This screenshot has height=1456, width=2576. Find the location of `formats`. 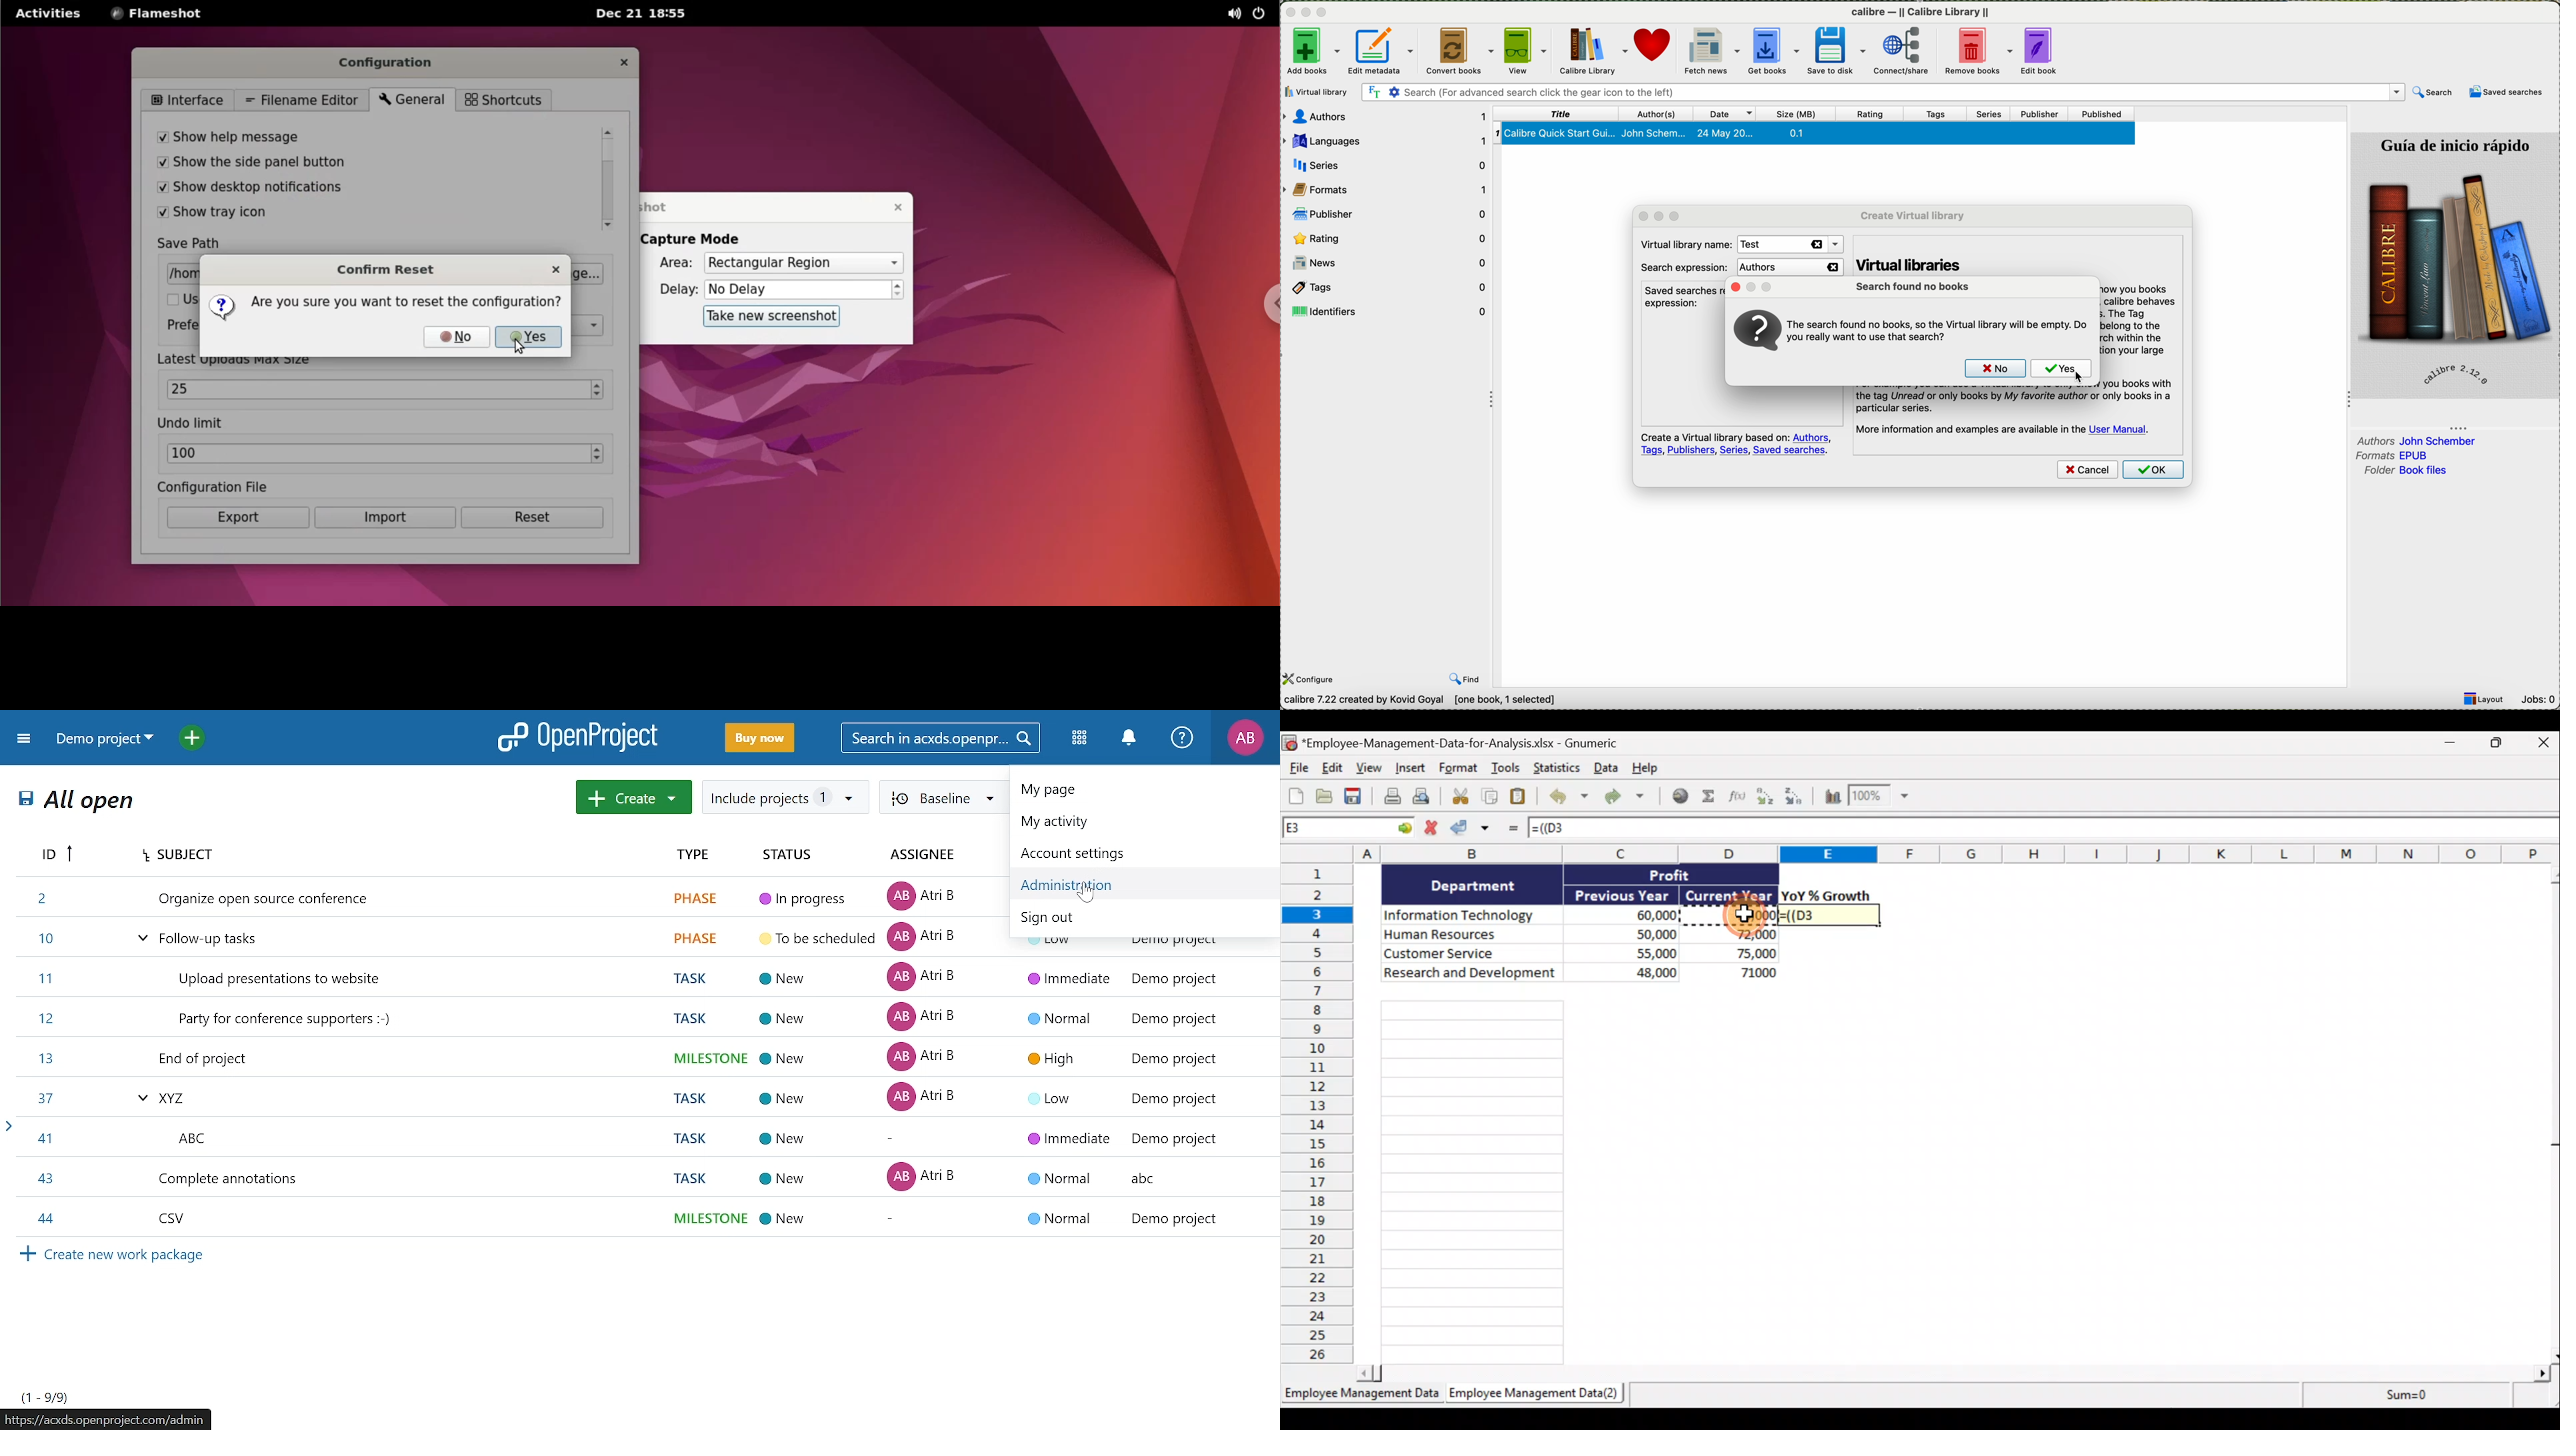

formats is located at coordinates (2396, 456).